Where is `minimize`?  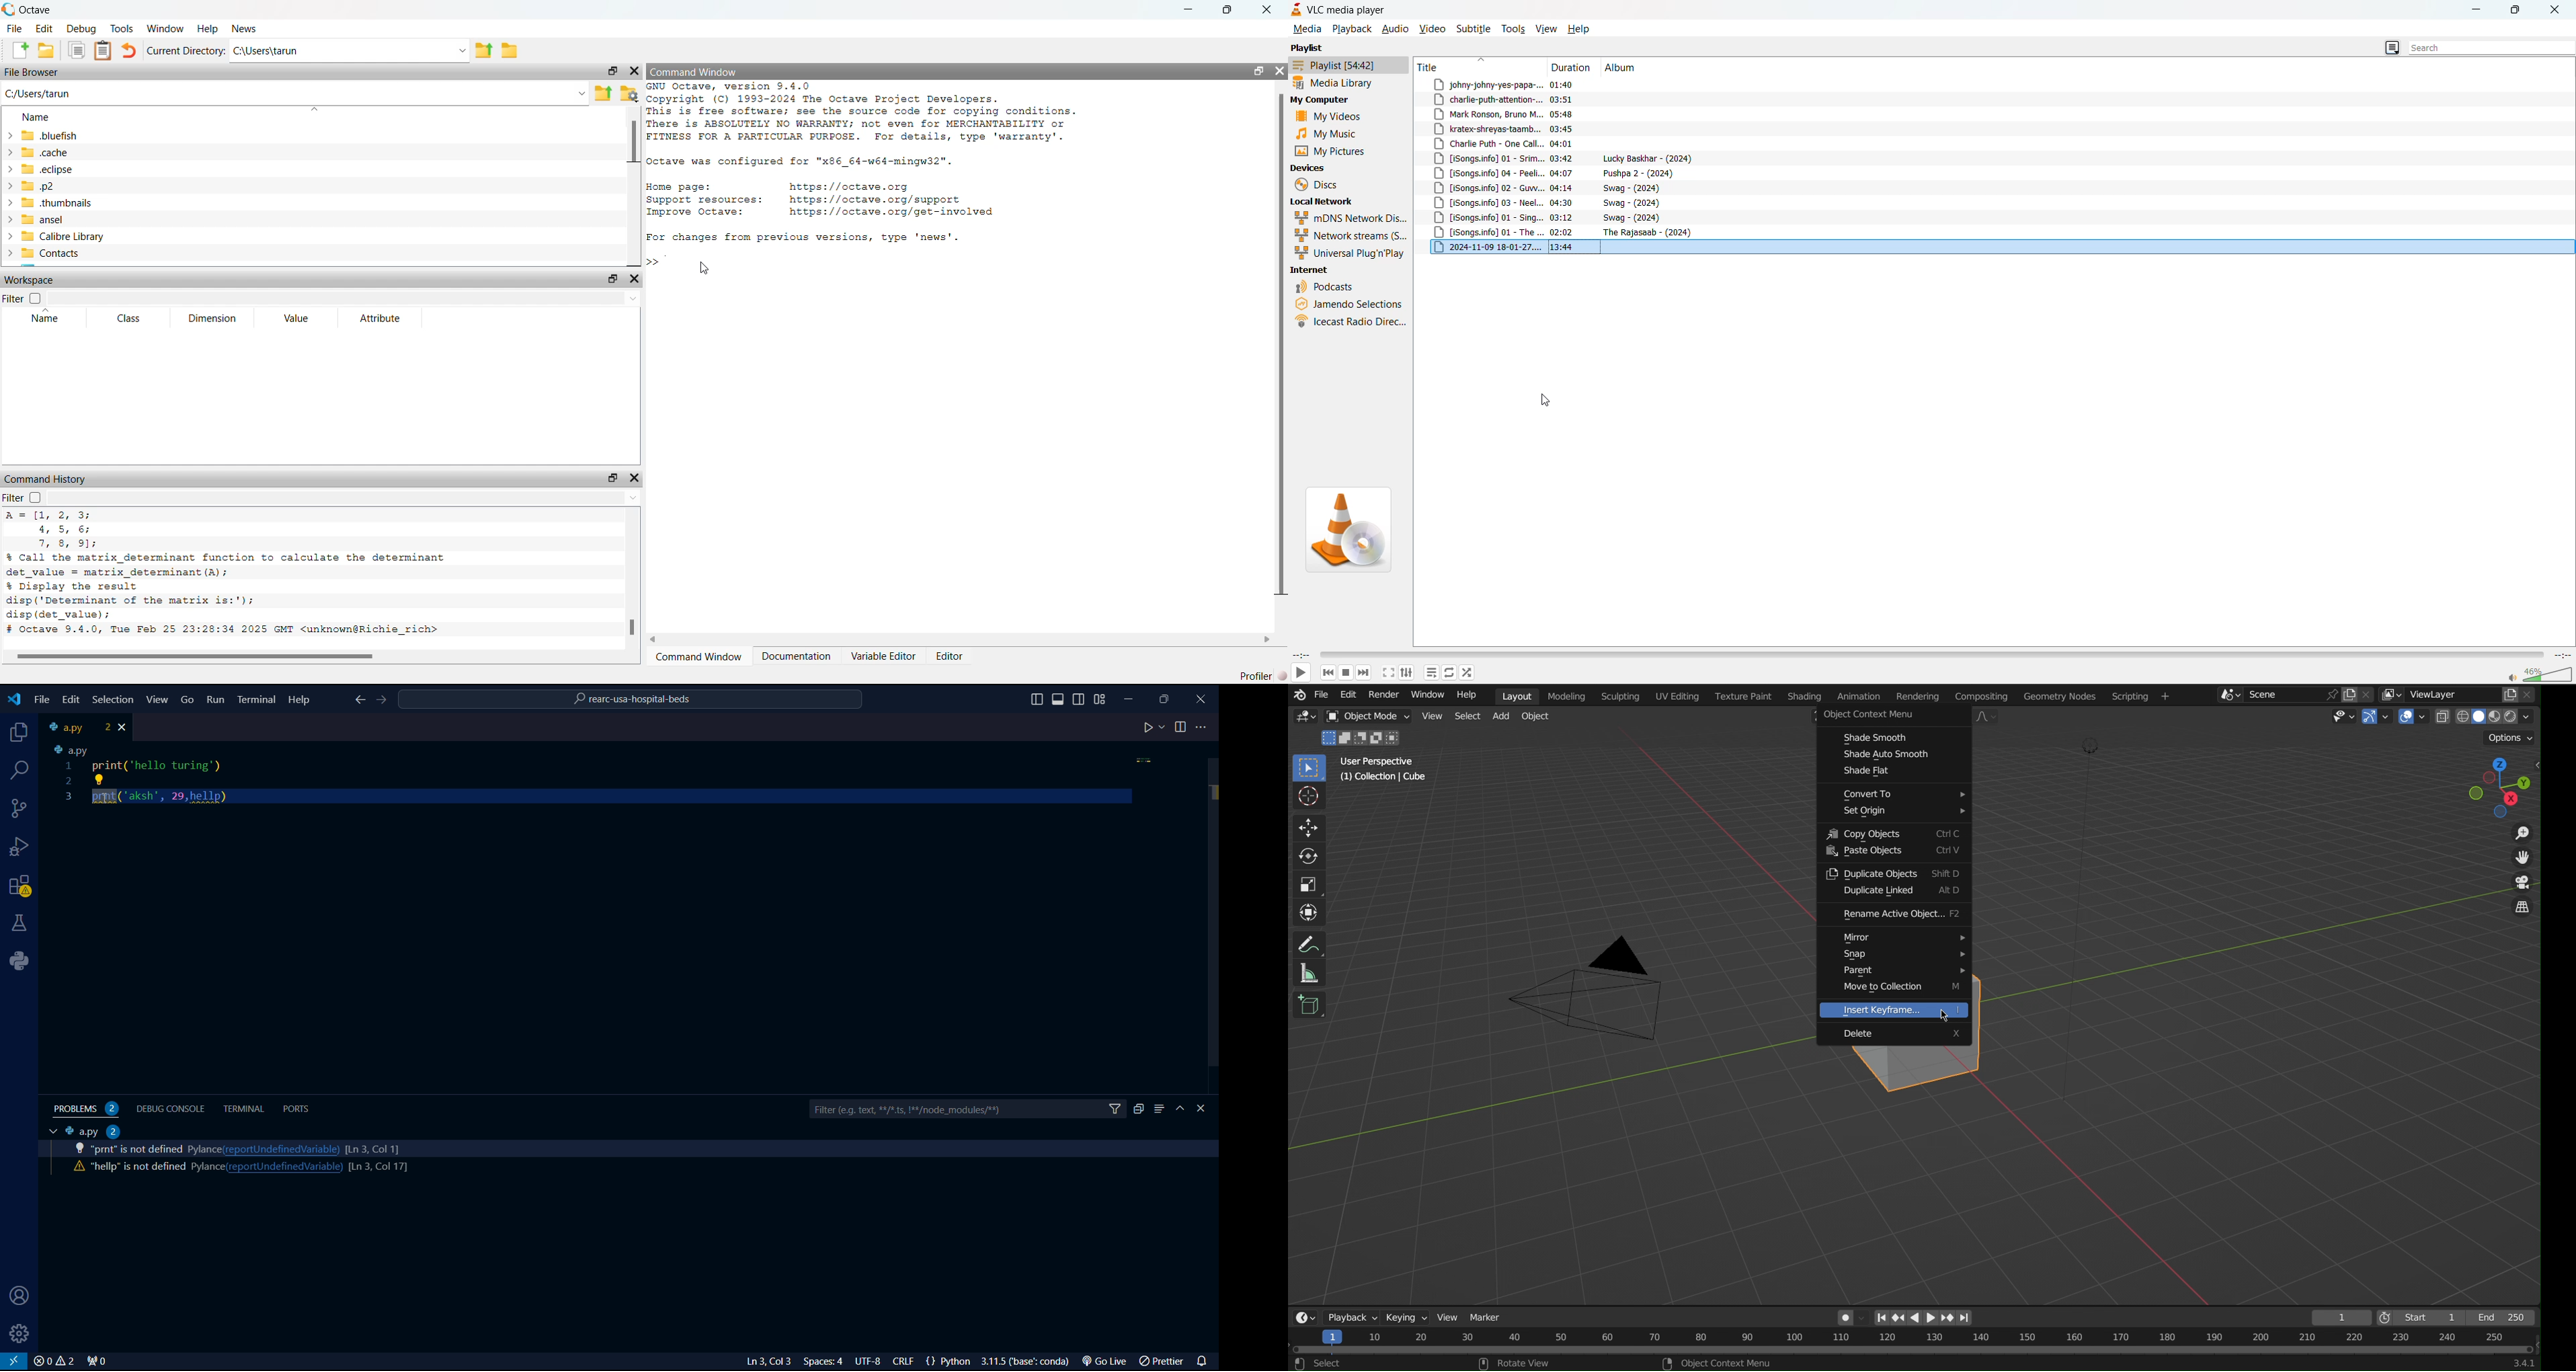
minimize is located at coordinates (2474, 9).